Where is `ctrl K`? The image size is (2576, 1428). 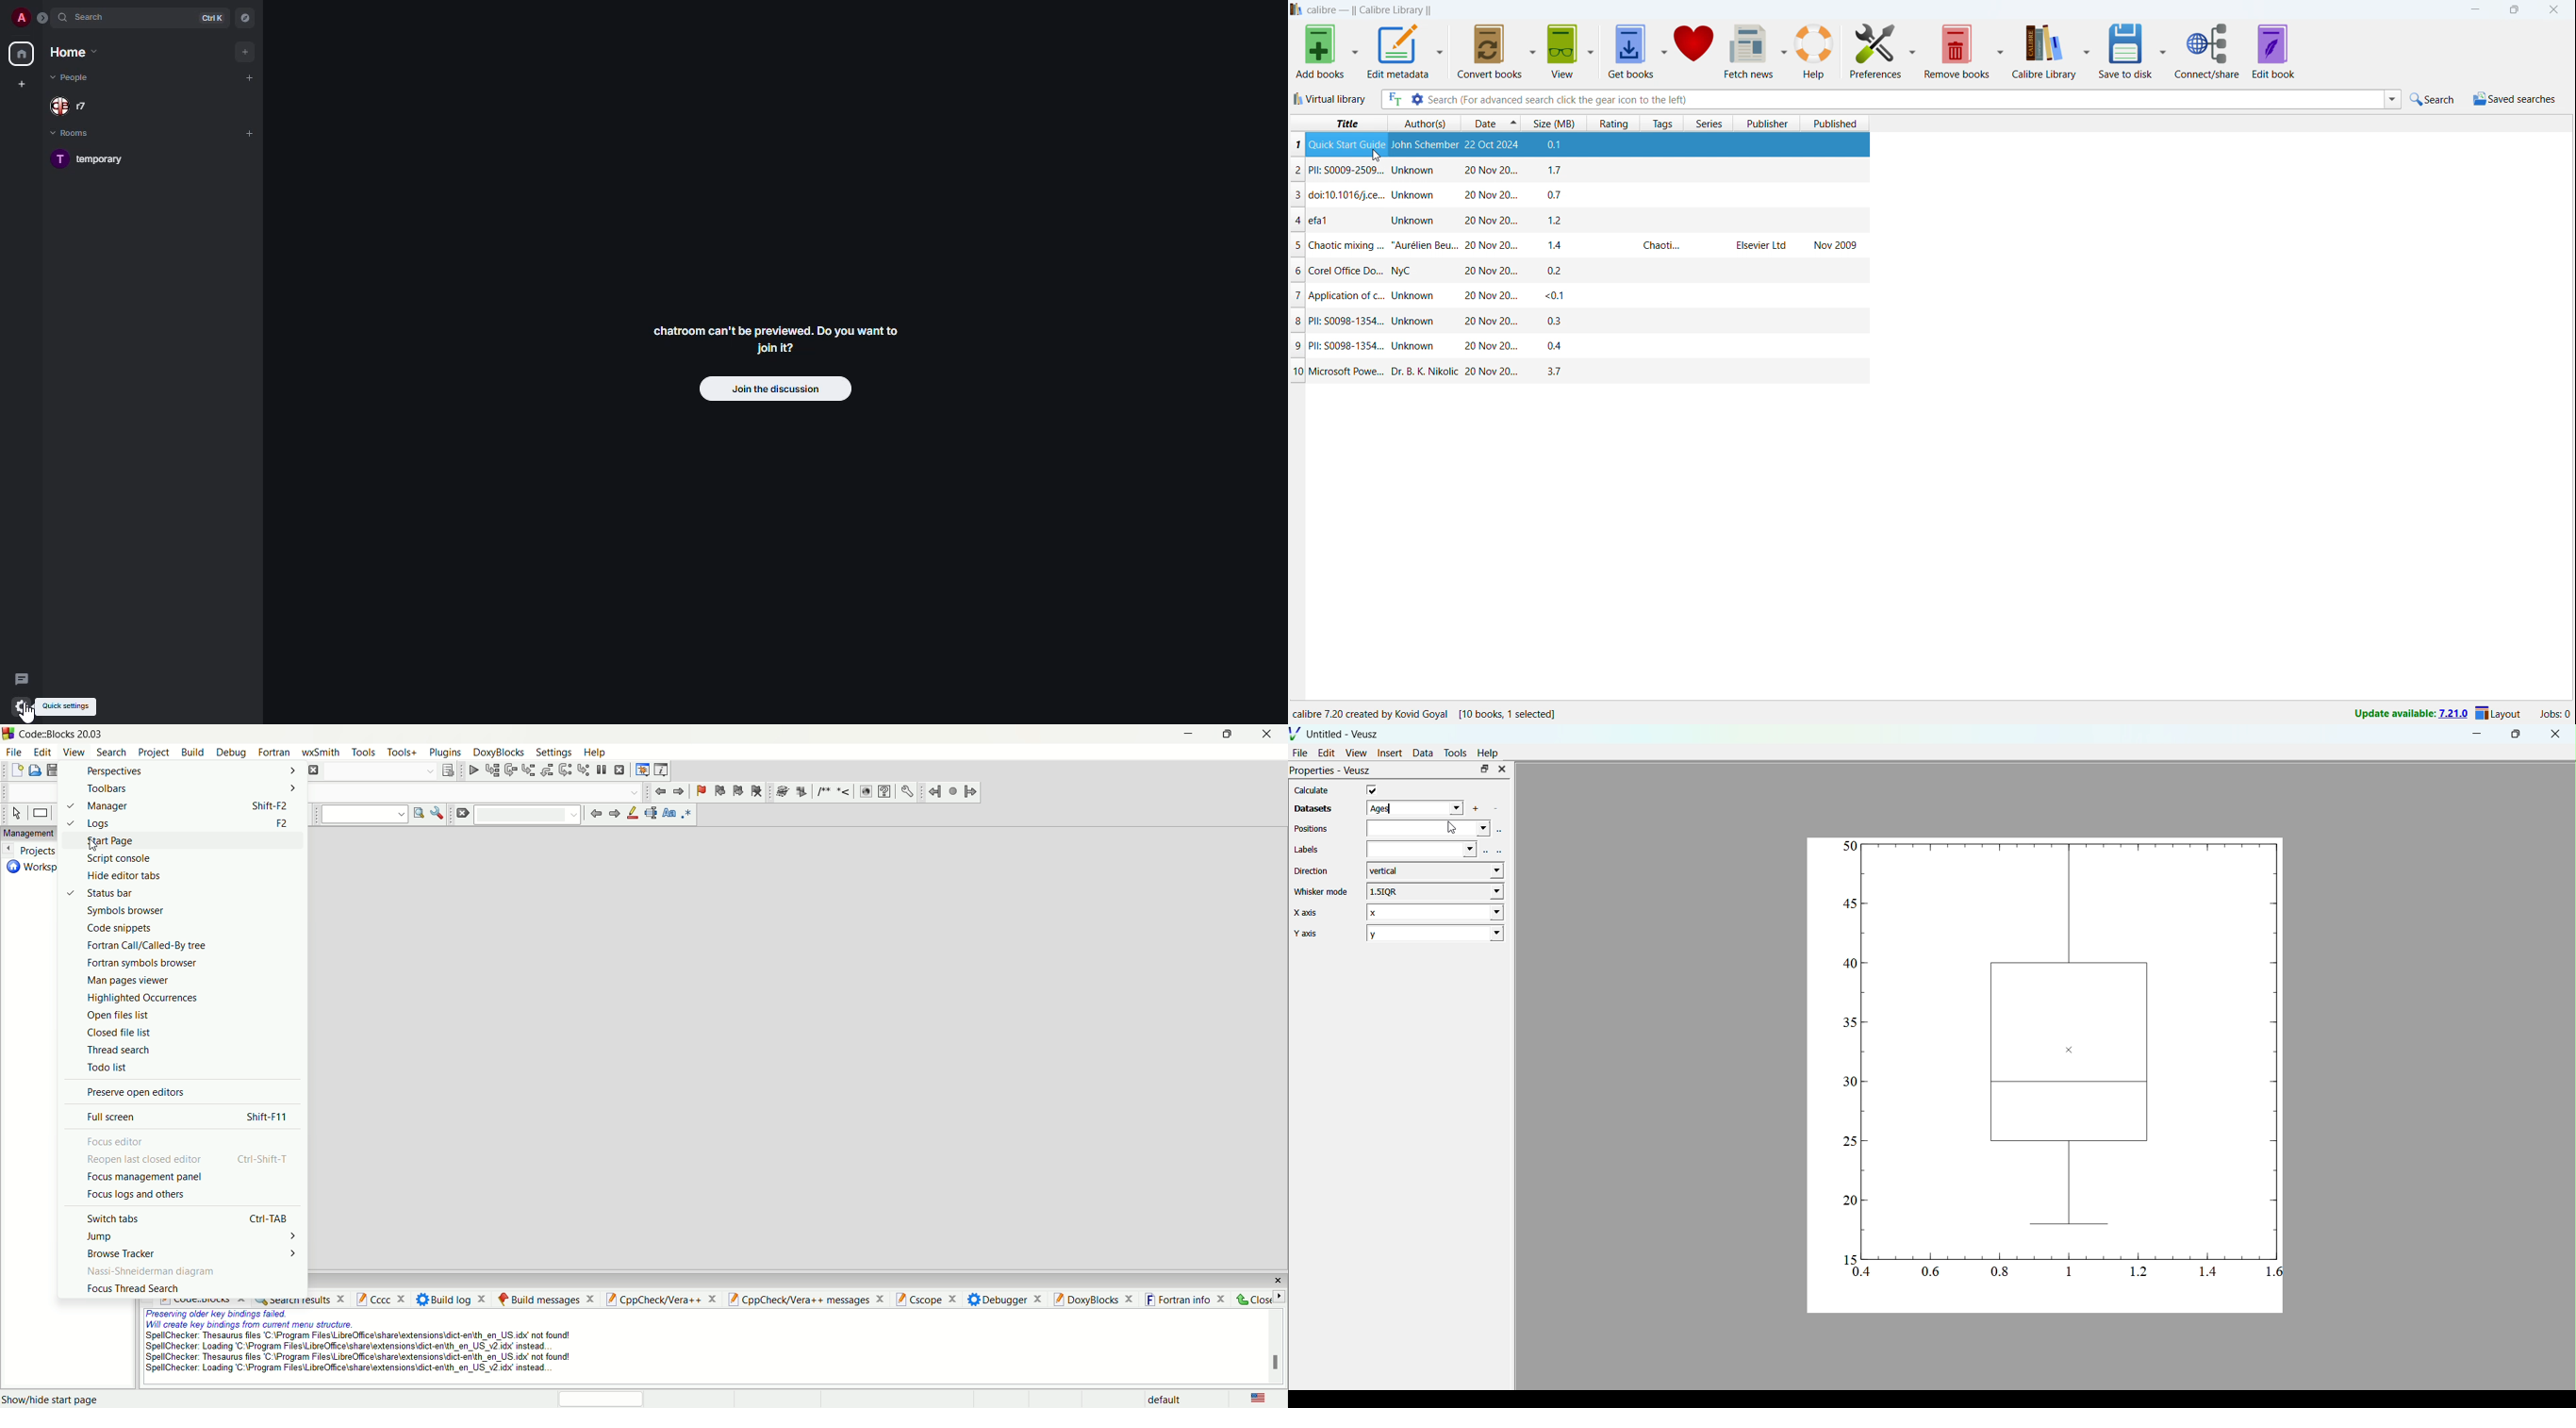 ctrl K is located at coordinates (211, 18).